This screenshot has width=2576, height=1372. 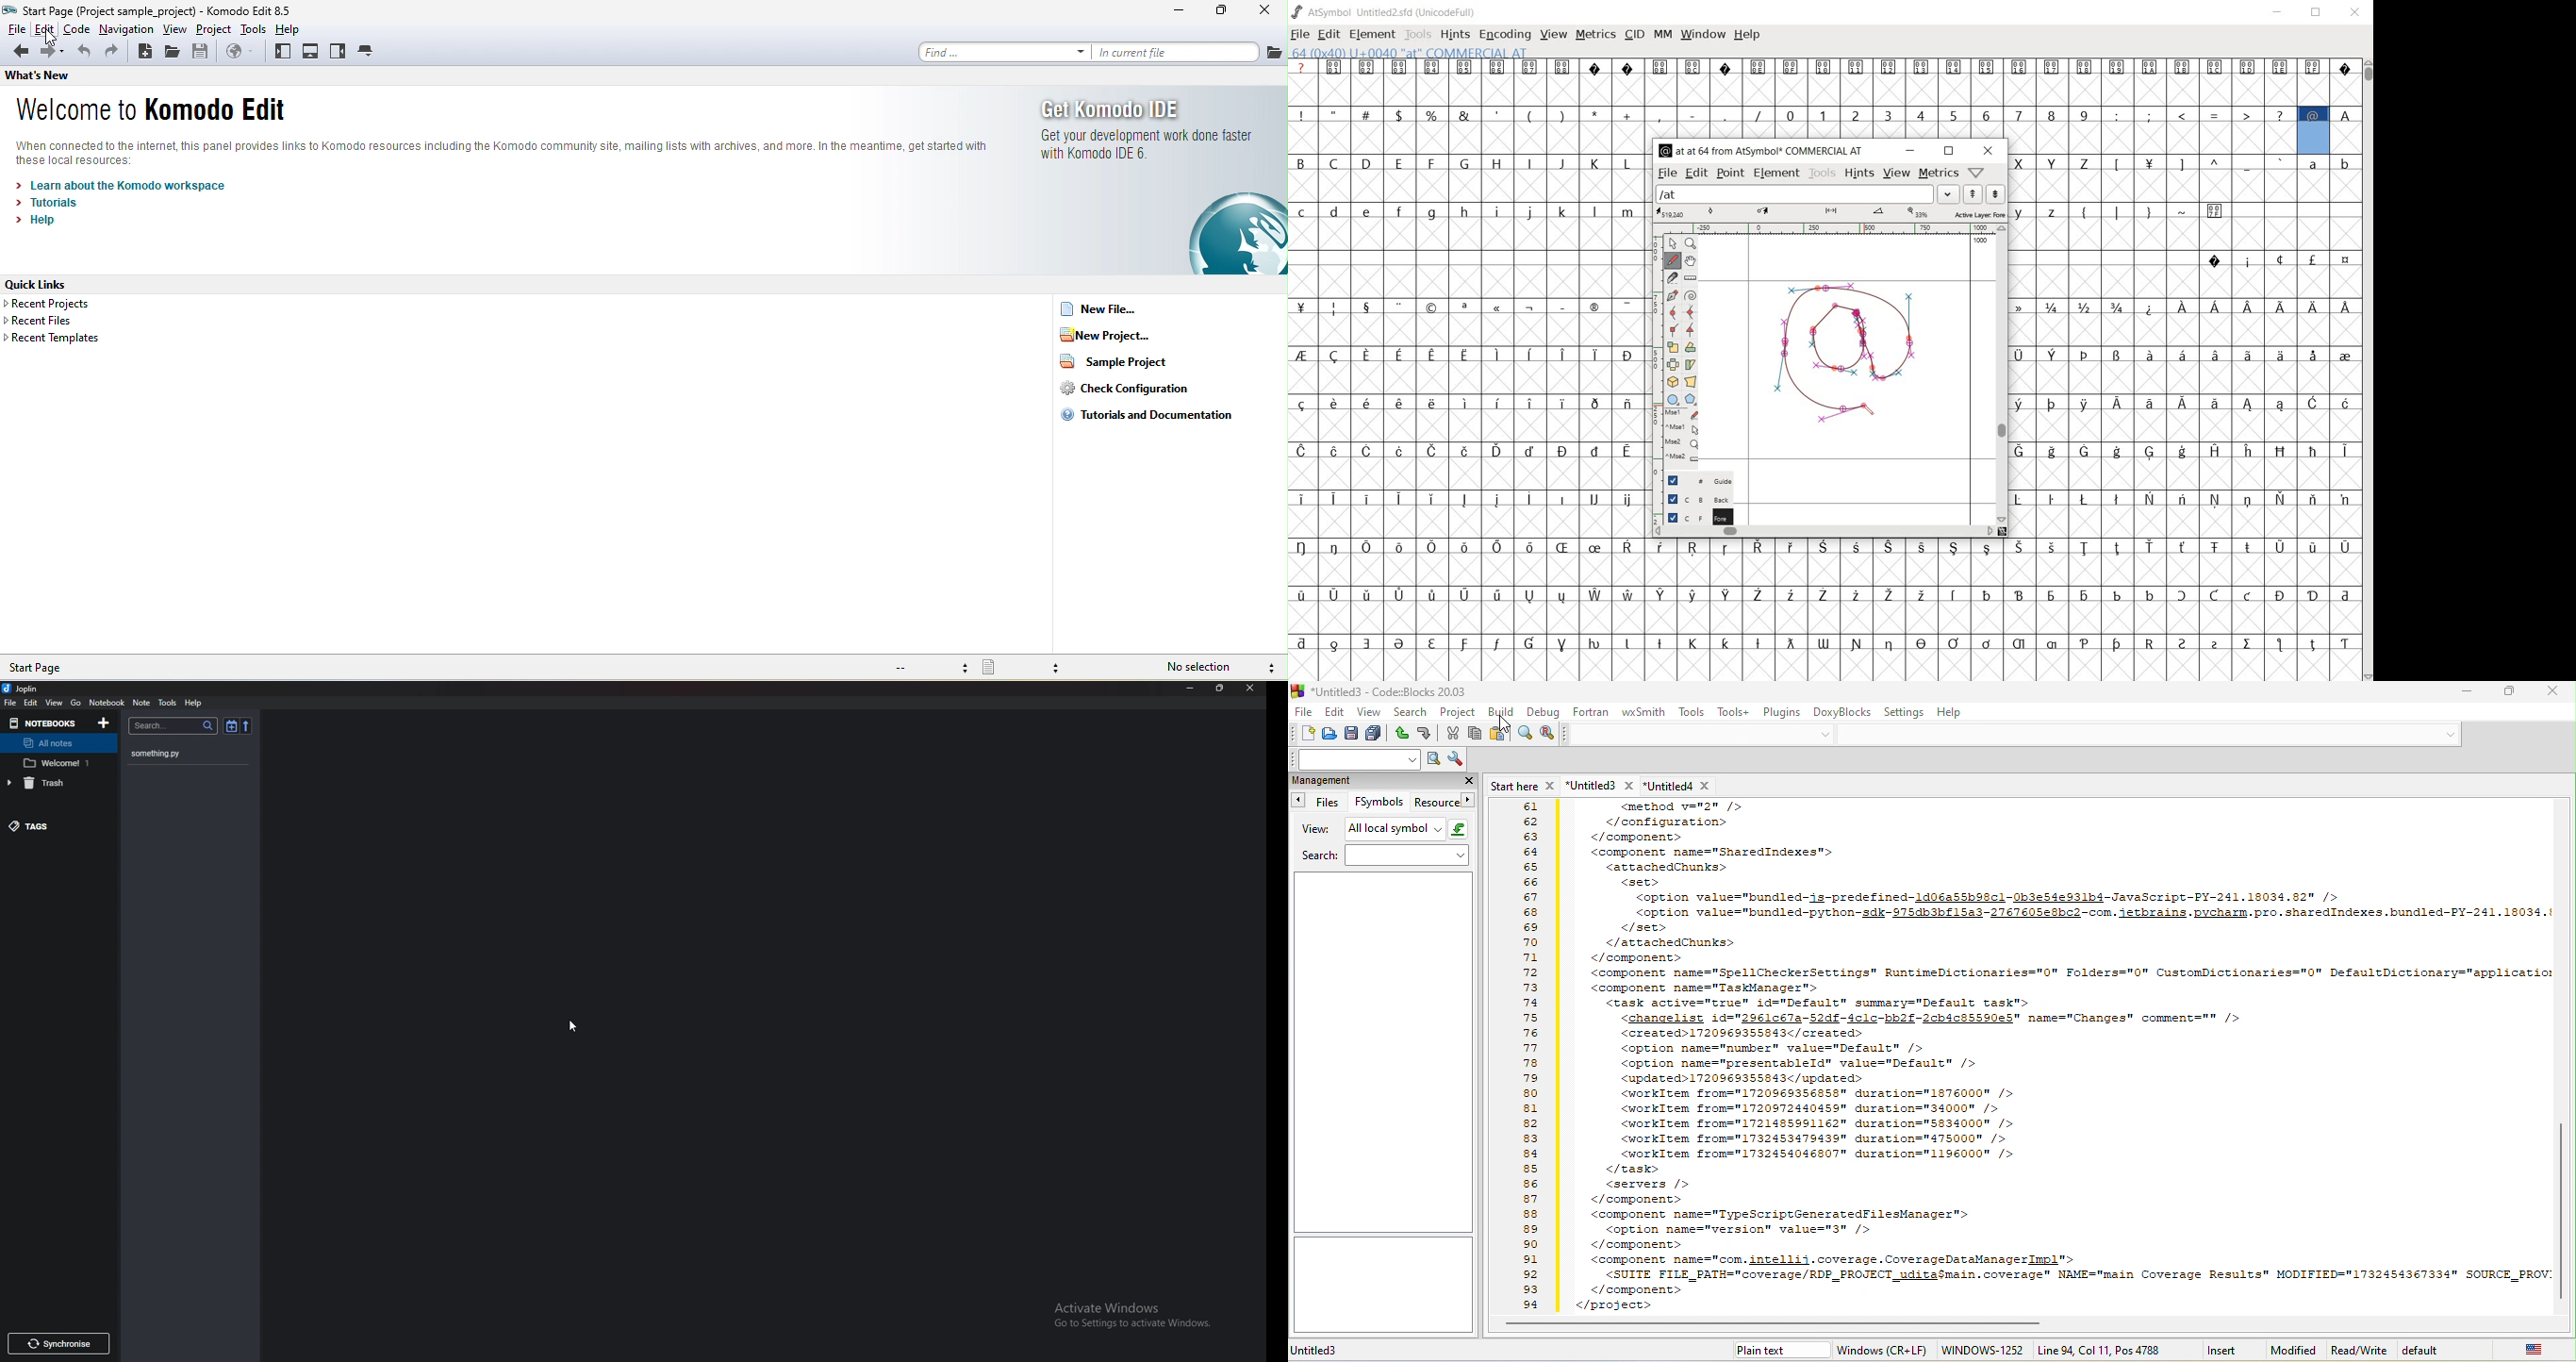 What do you see at coordinates (11, 703) in the screenshot?
I see `File` at bounding box center [11, 703].